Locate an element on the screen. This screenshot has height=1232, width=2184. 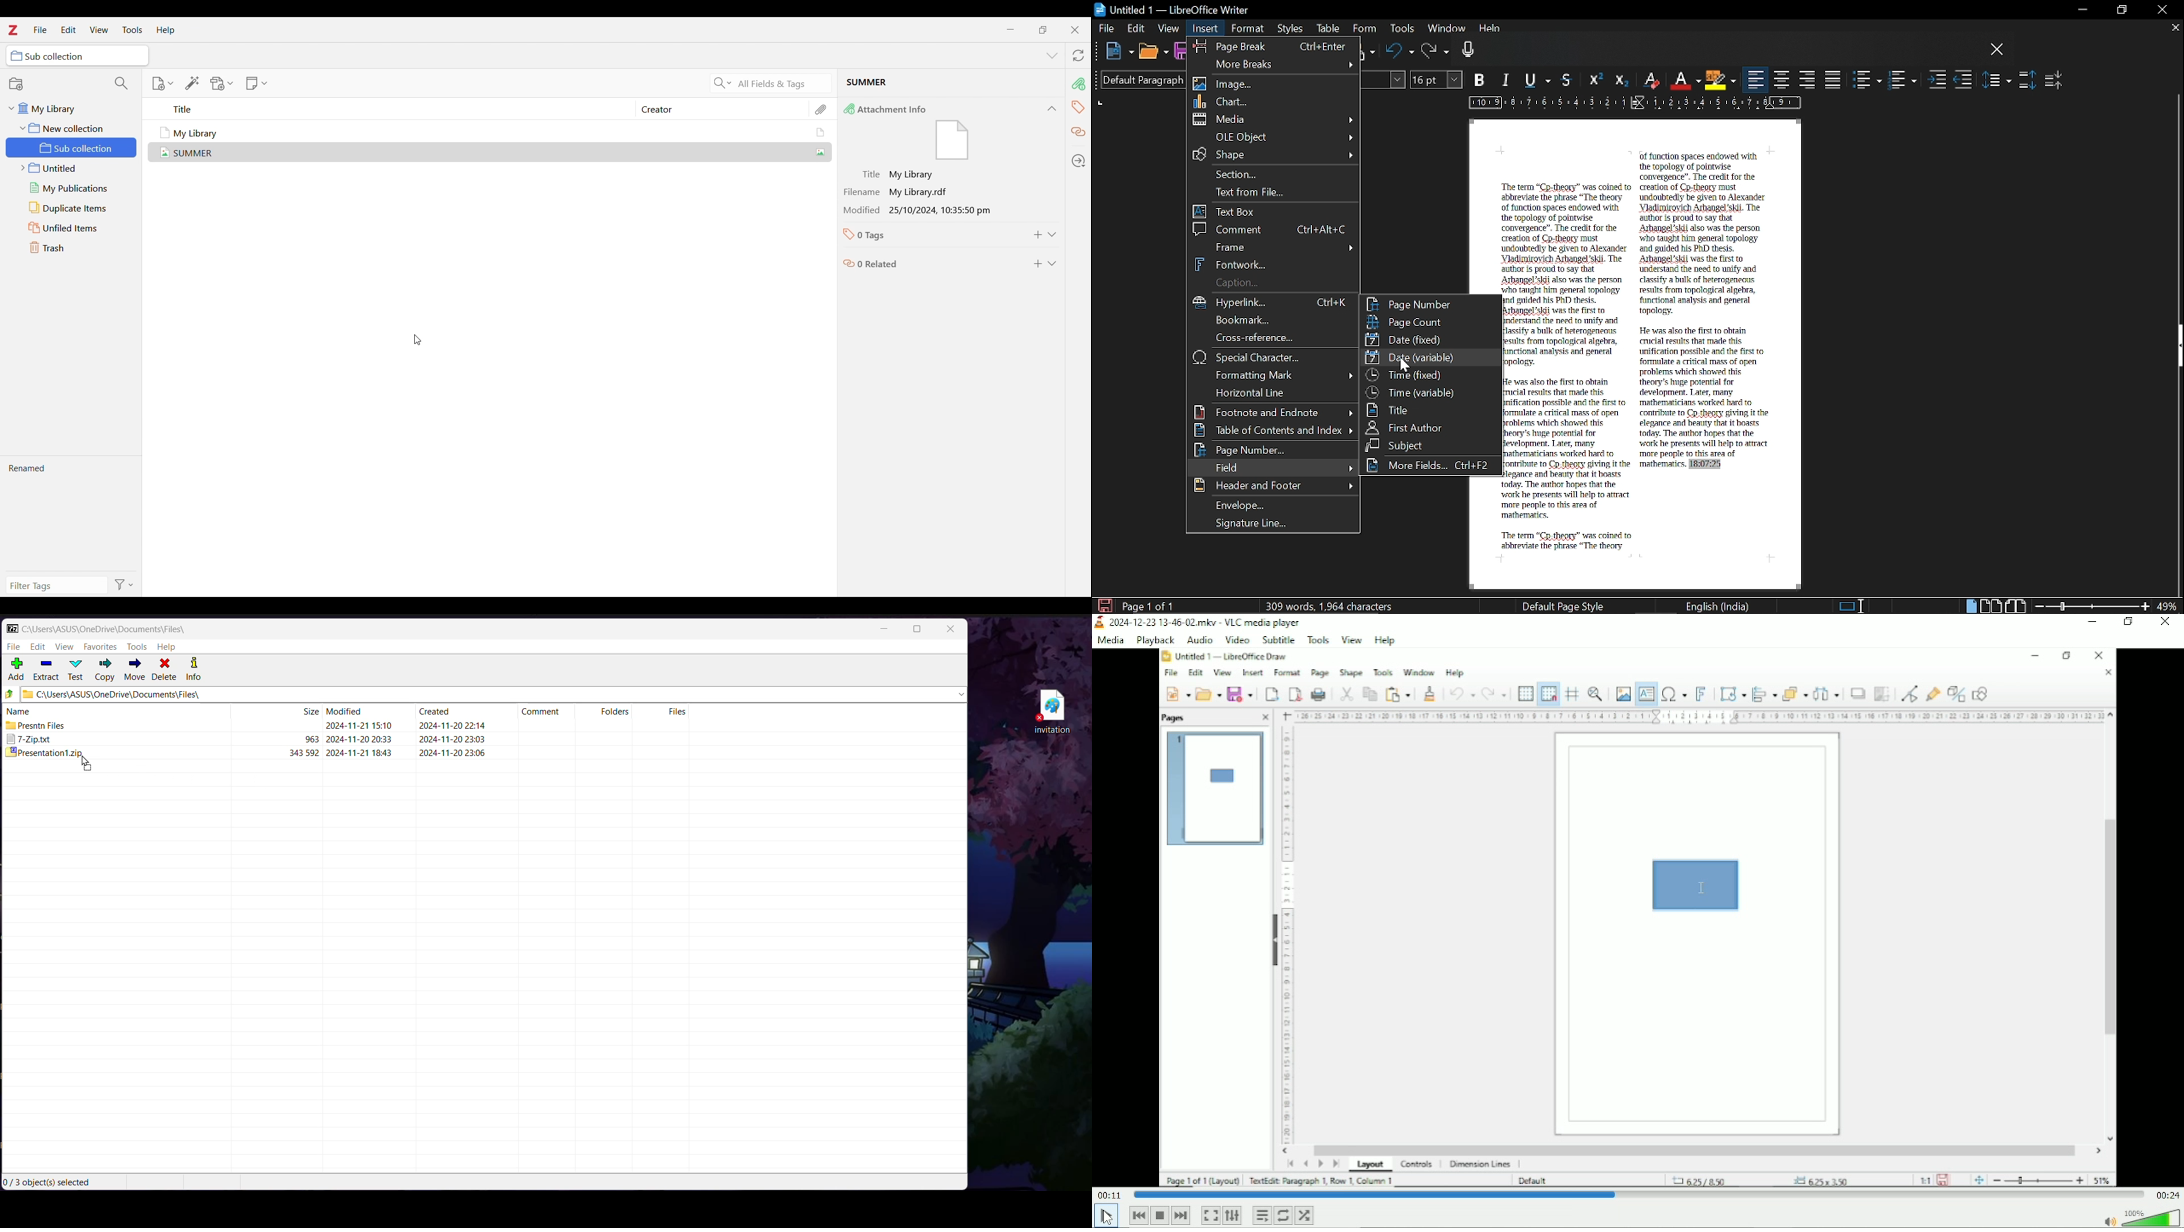
Sync with zotero.org is located at coordinates (1080, 55).